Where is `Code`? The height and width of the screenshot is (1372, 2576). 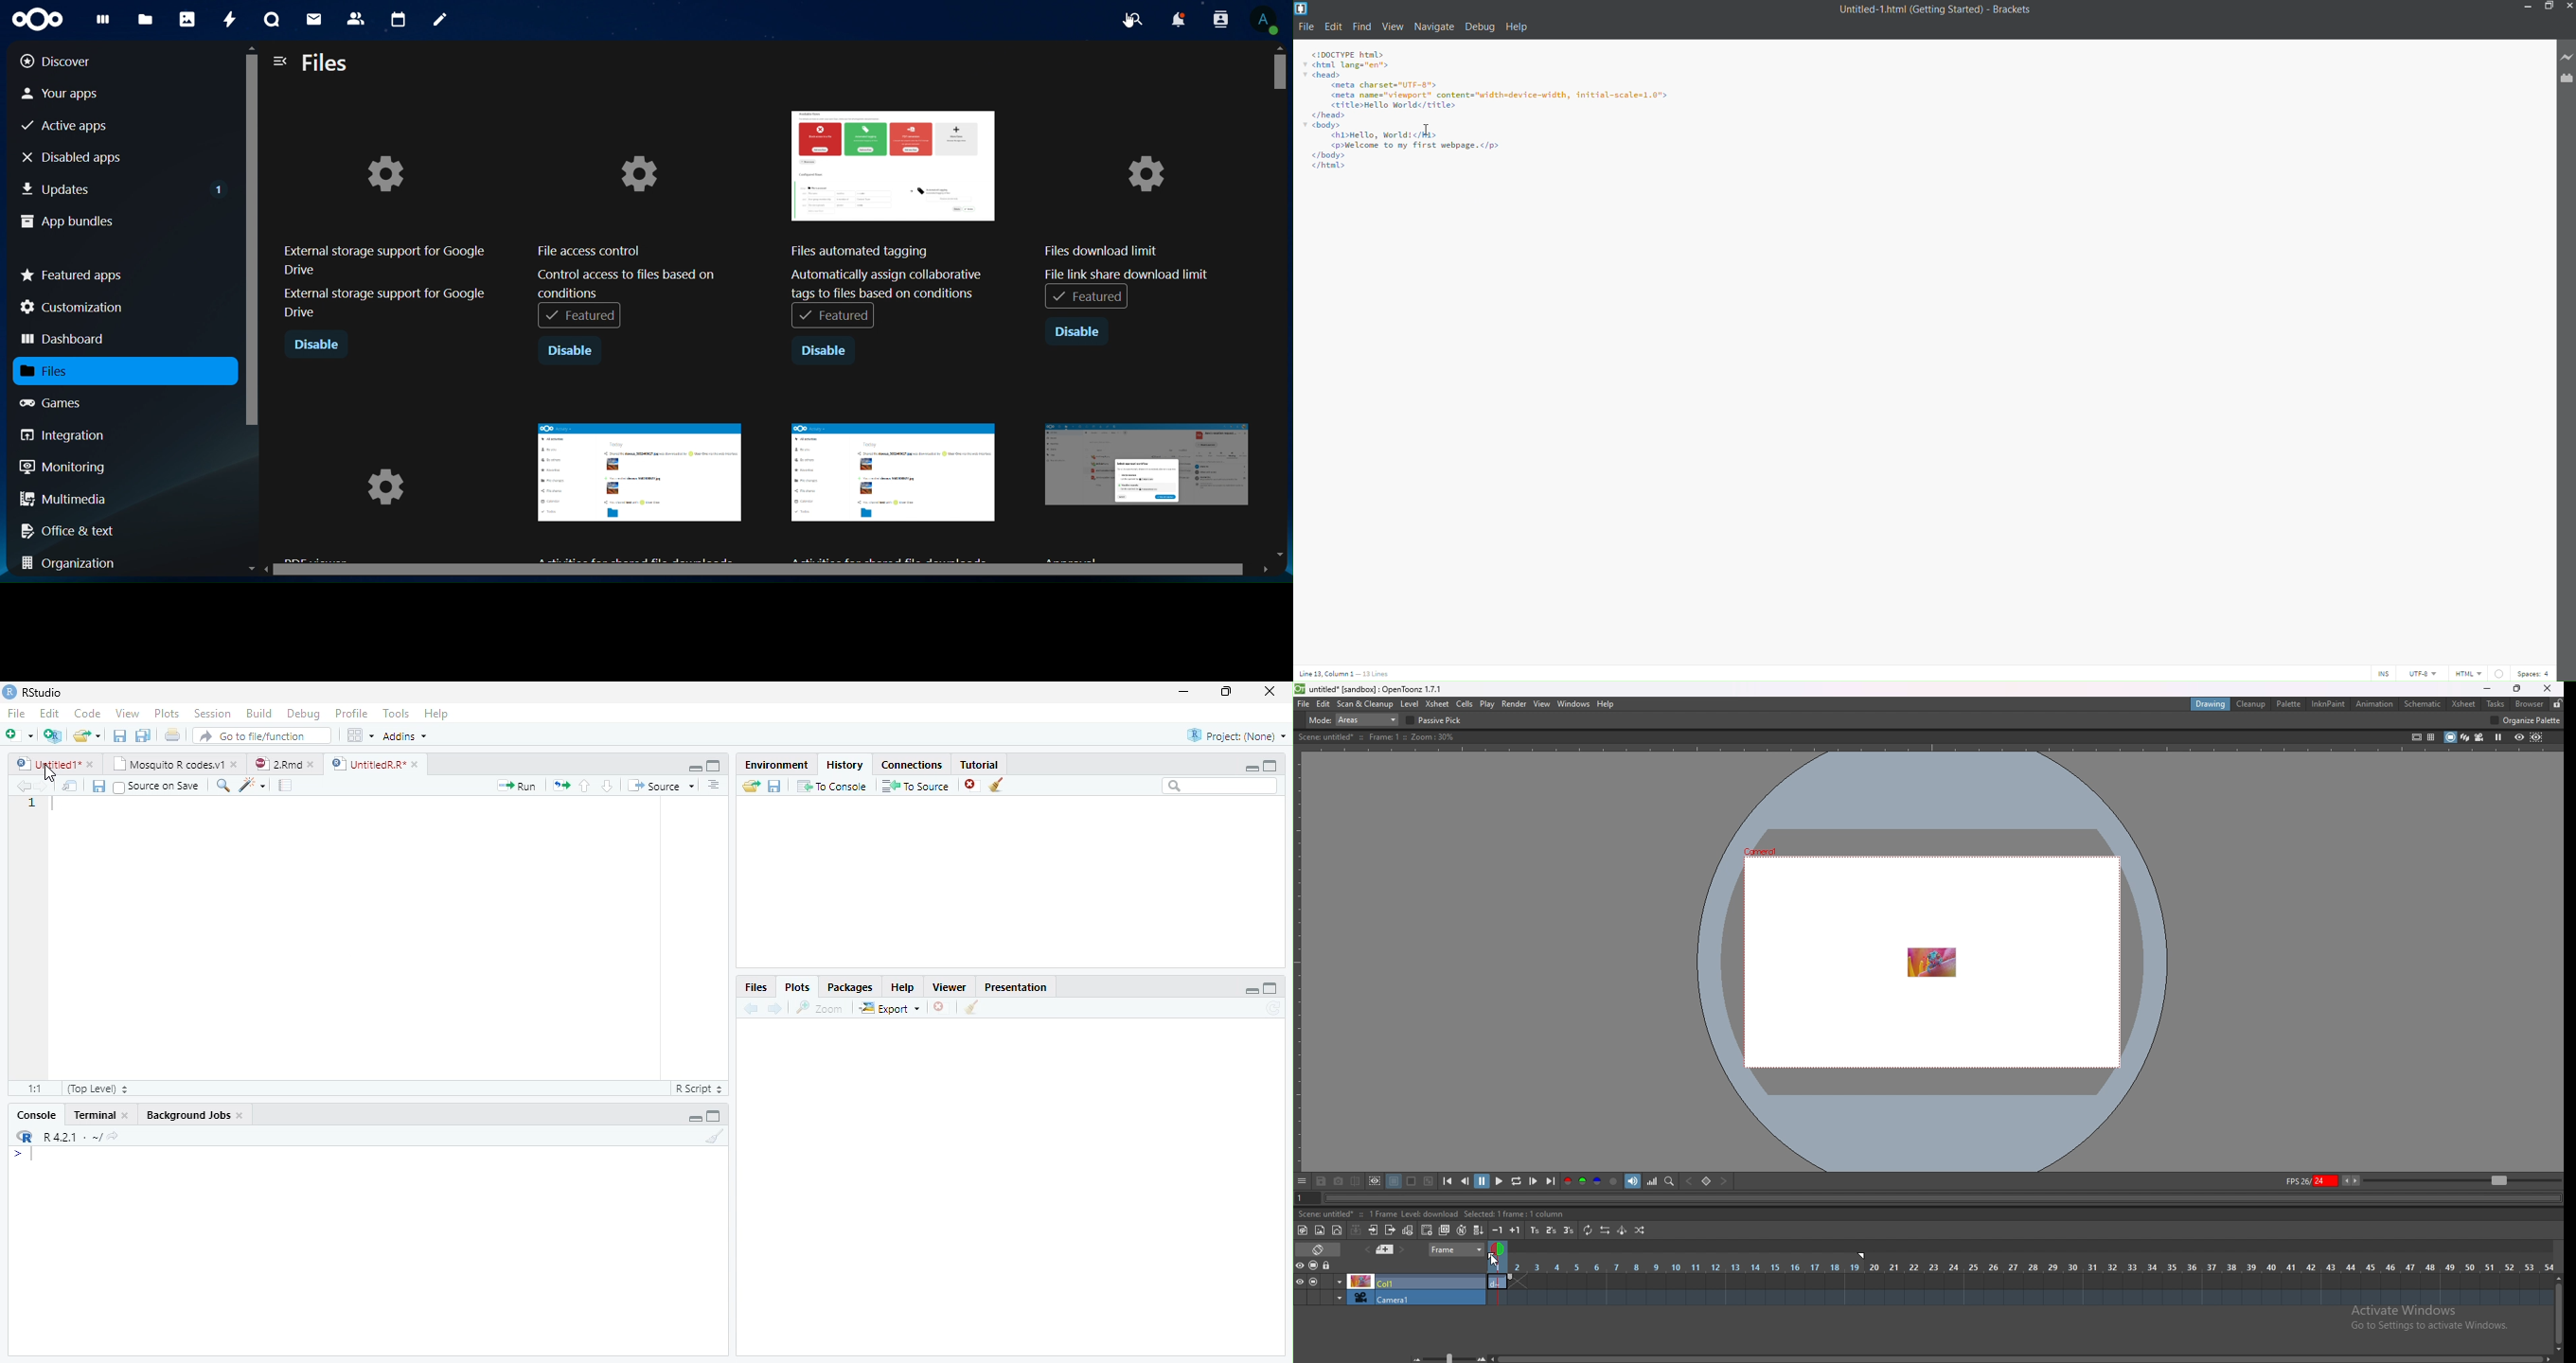
Code is located at coordinates (89, 715).